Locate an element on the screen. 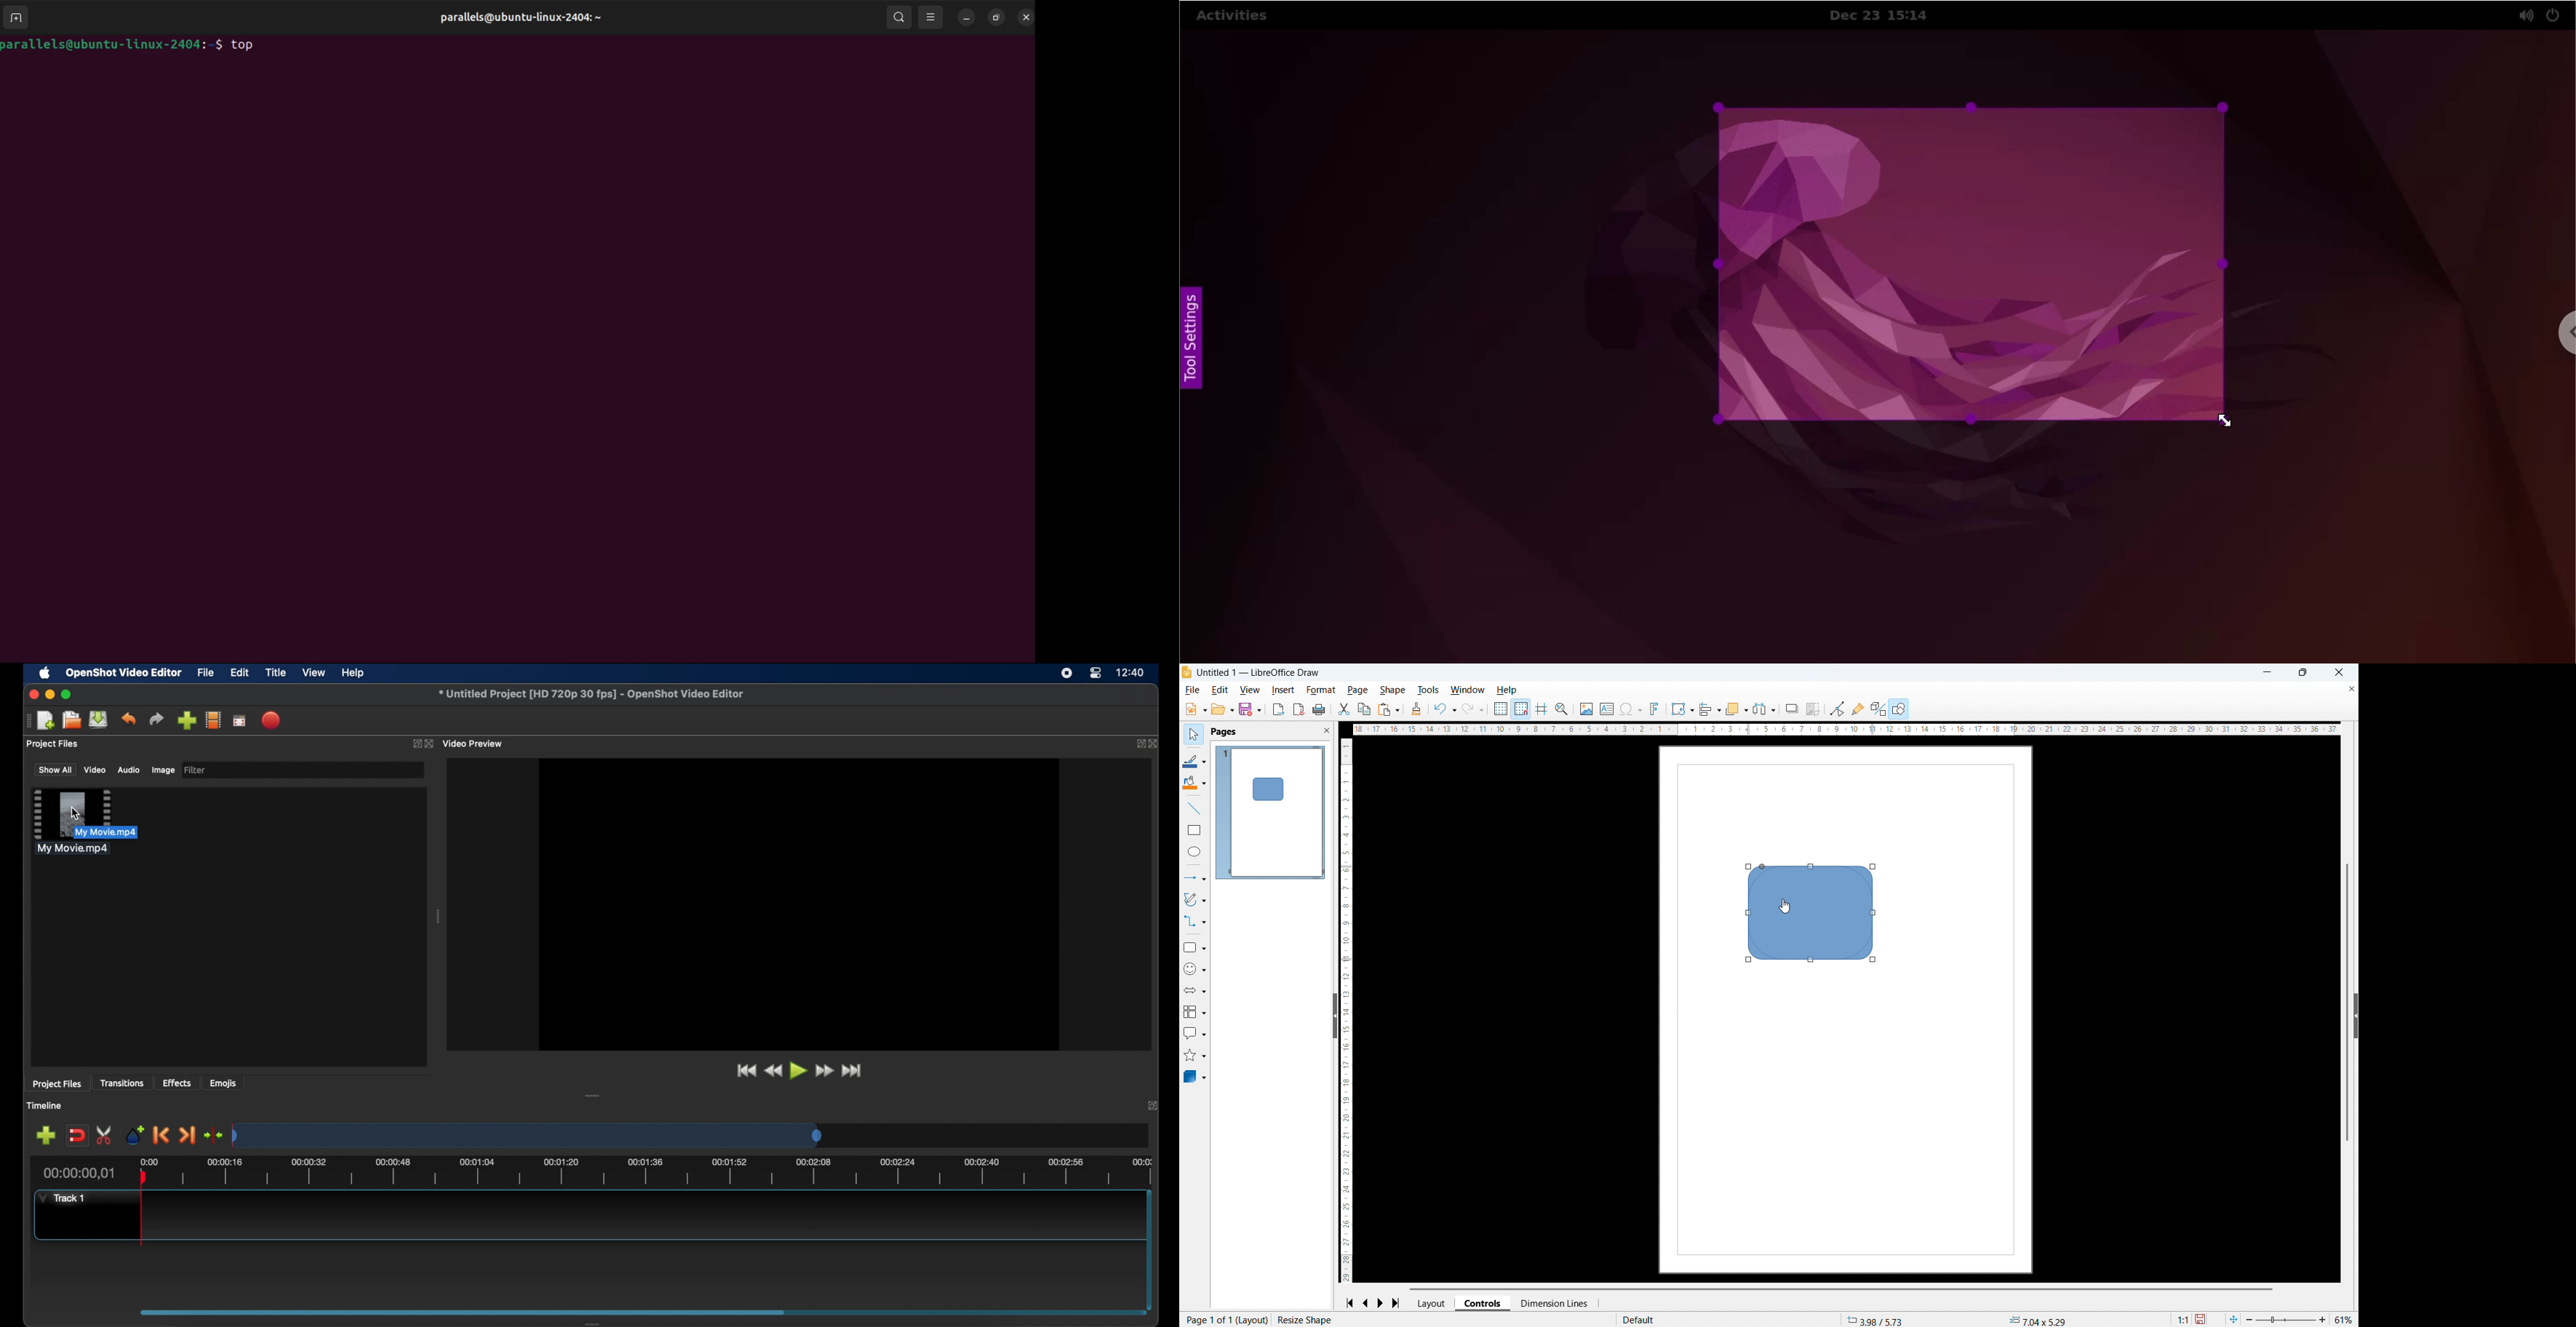  pages  is located at coordinates (1223, 732).